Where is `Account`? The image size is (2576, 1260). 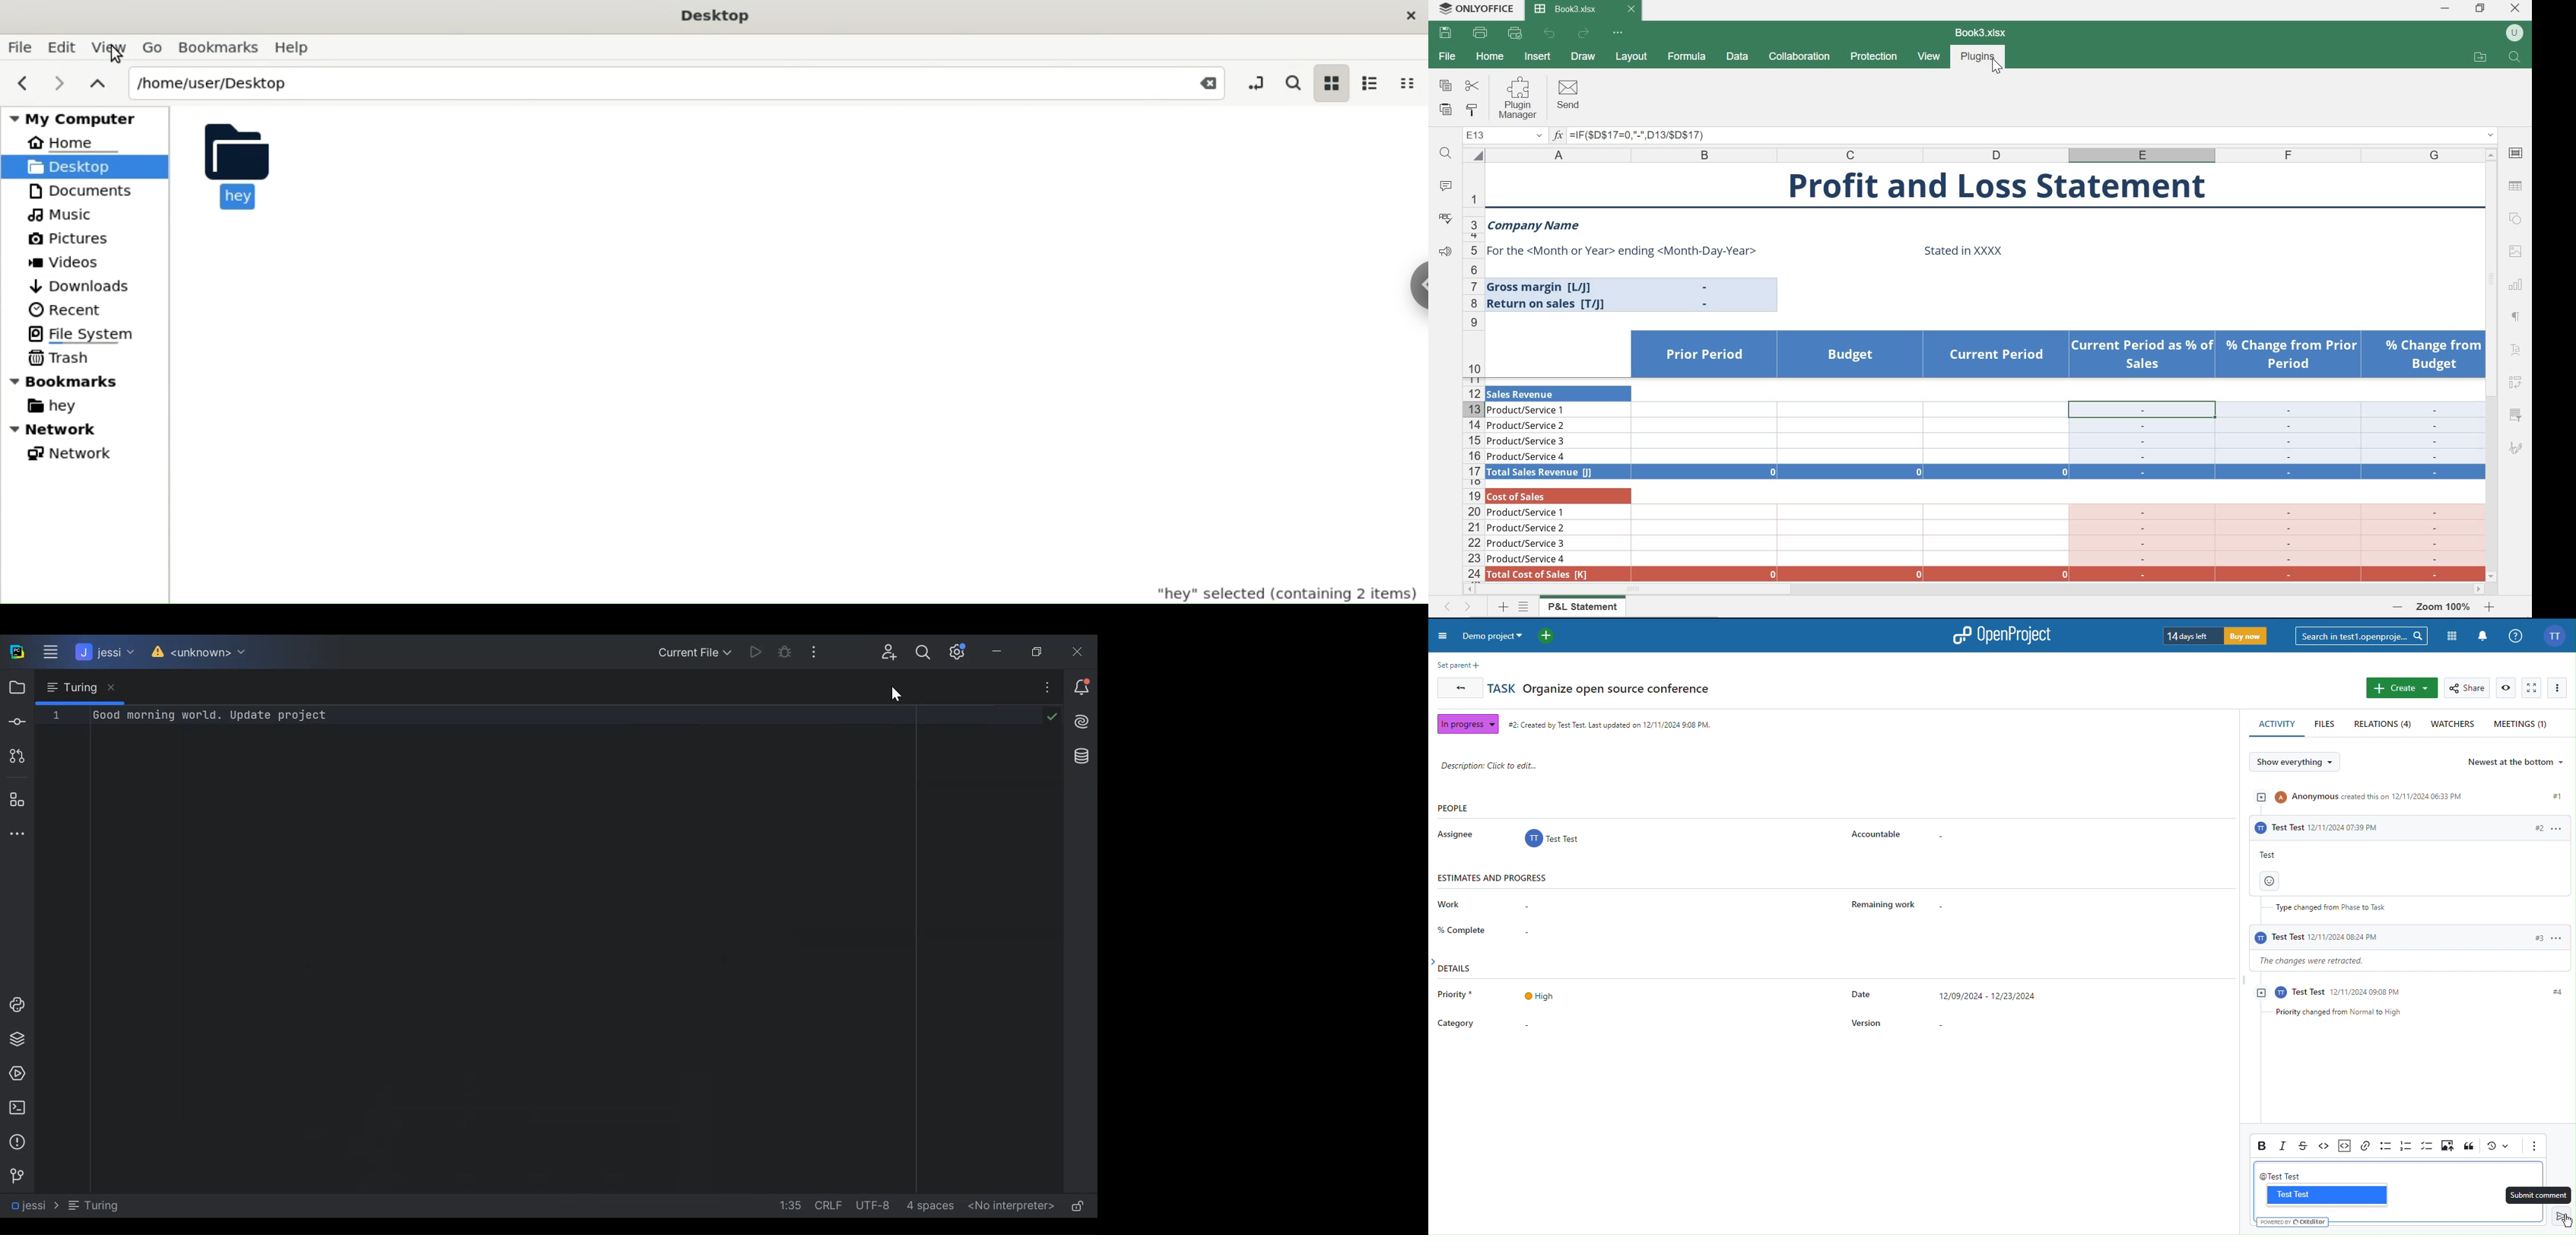
Account is located at coordinates (2555, 636).